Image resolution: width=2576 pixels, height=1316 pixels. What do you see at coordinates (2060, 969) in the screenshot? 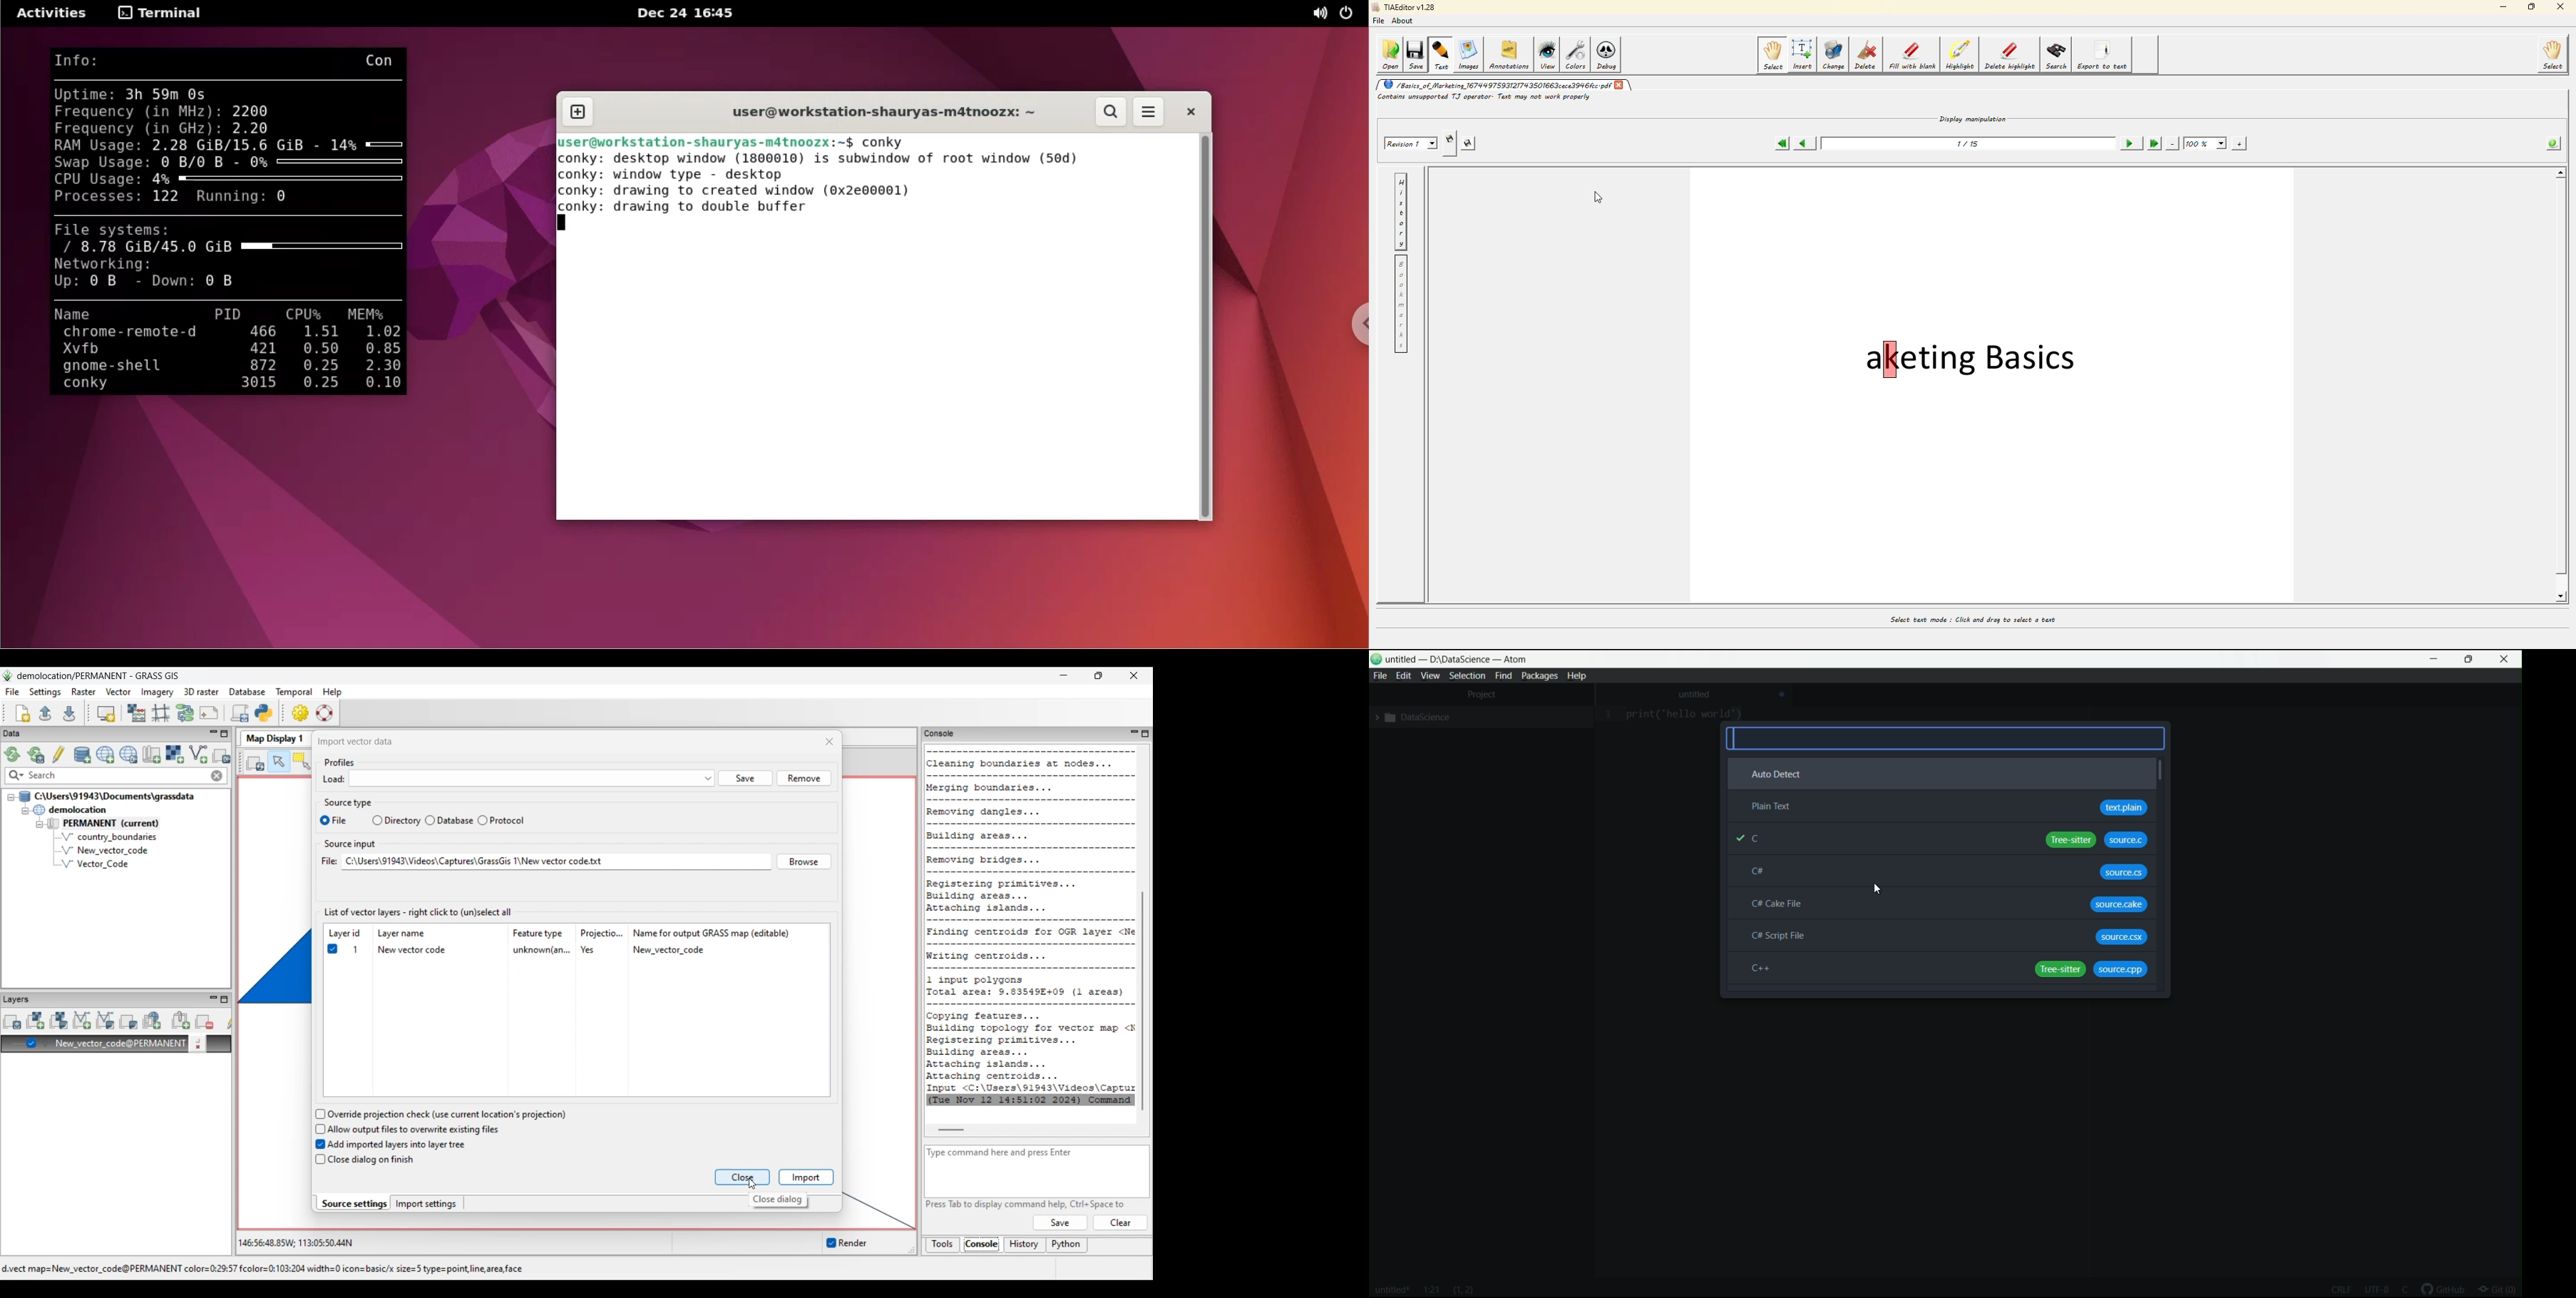
I see `tree sitter` at bounding box center [2060, 969].